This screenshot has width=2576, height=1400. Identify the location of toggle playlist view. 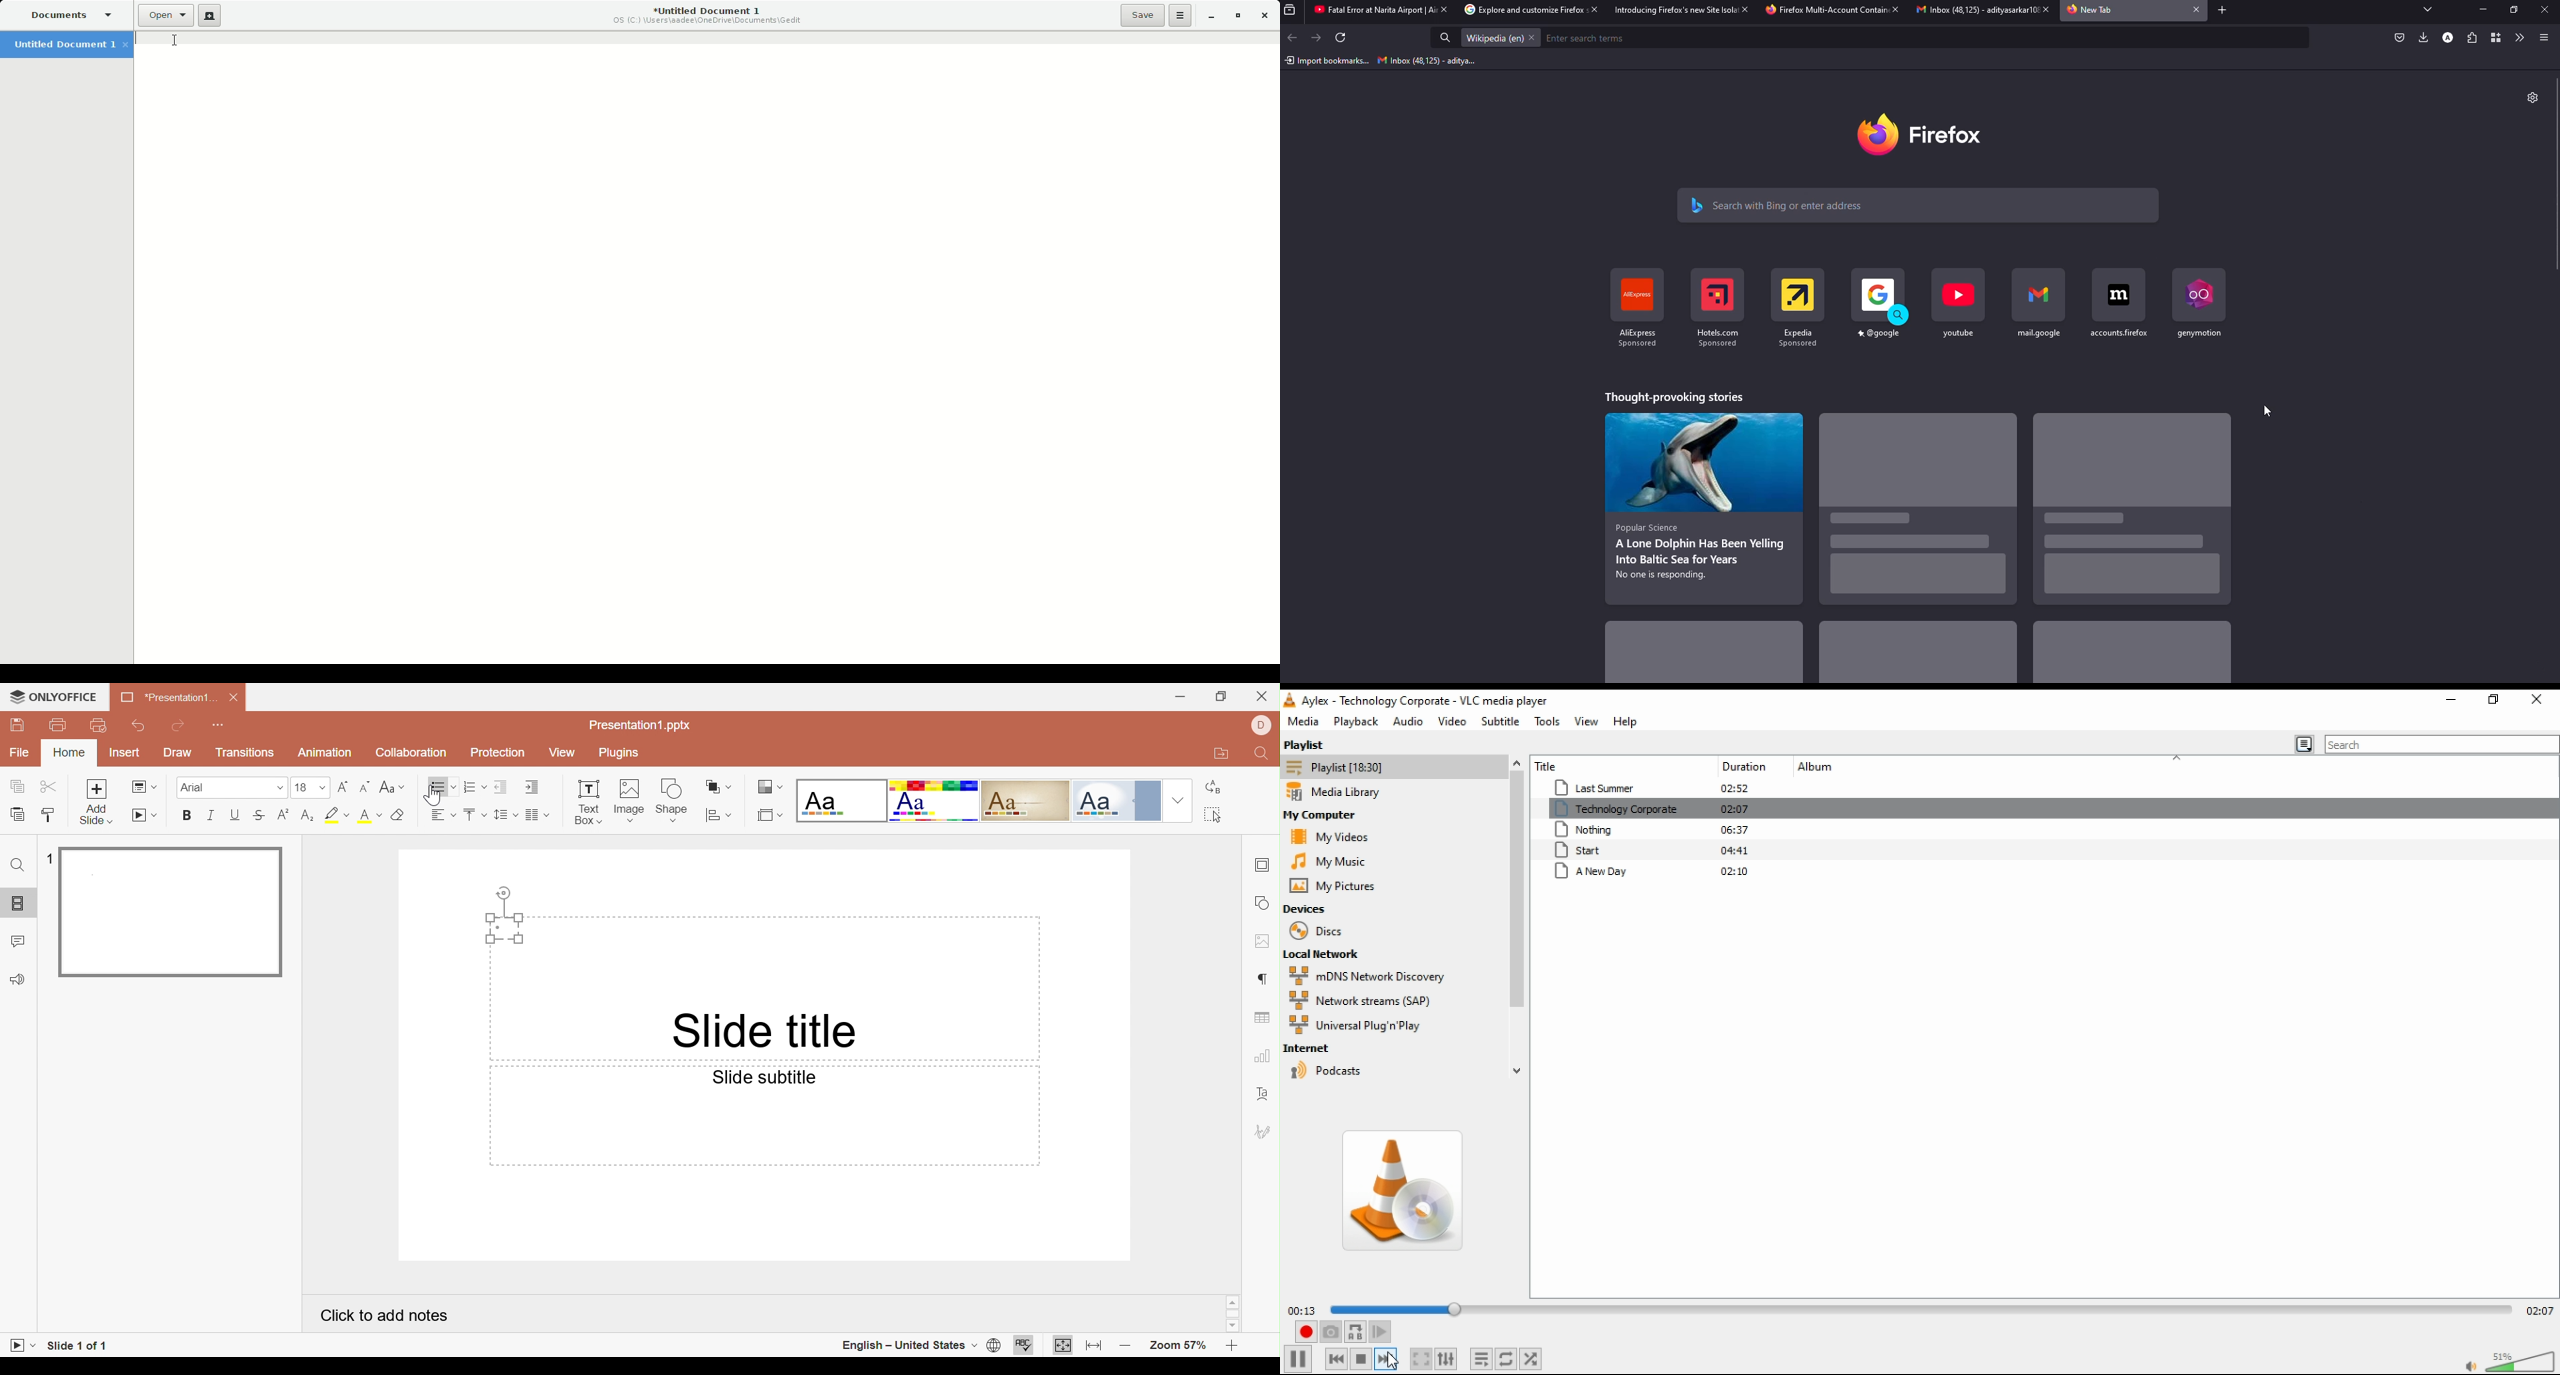
(2303, 743).